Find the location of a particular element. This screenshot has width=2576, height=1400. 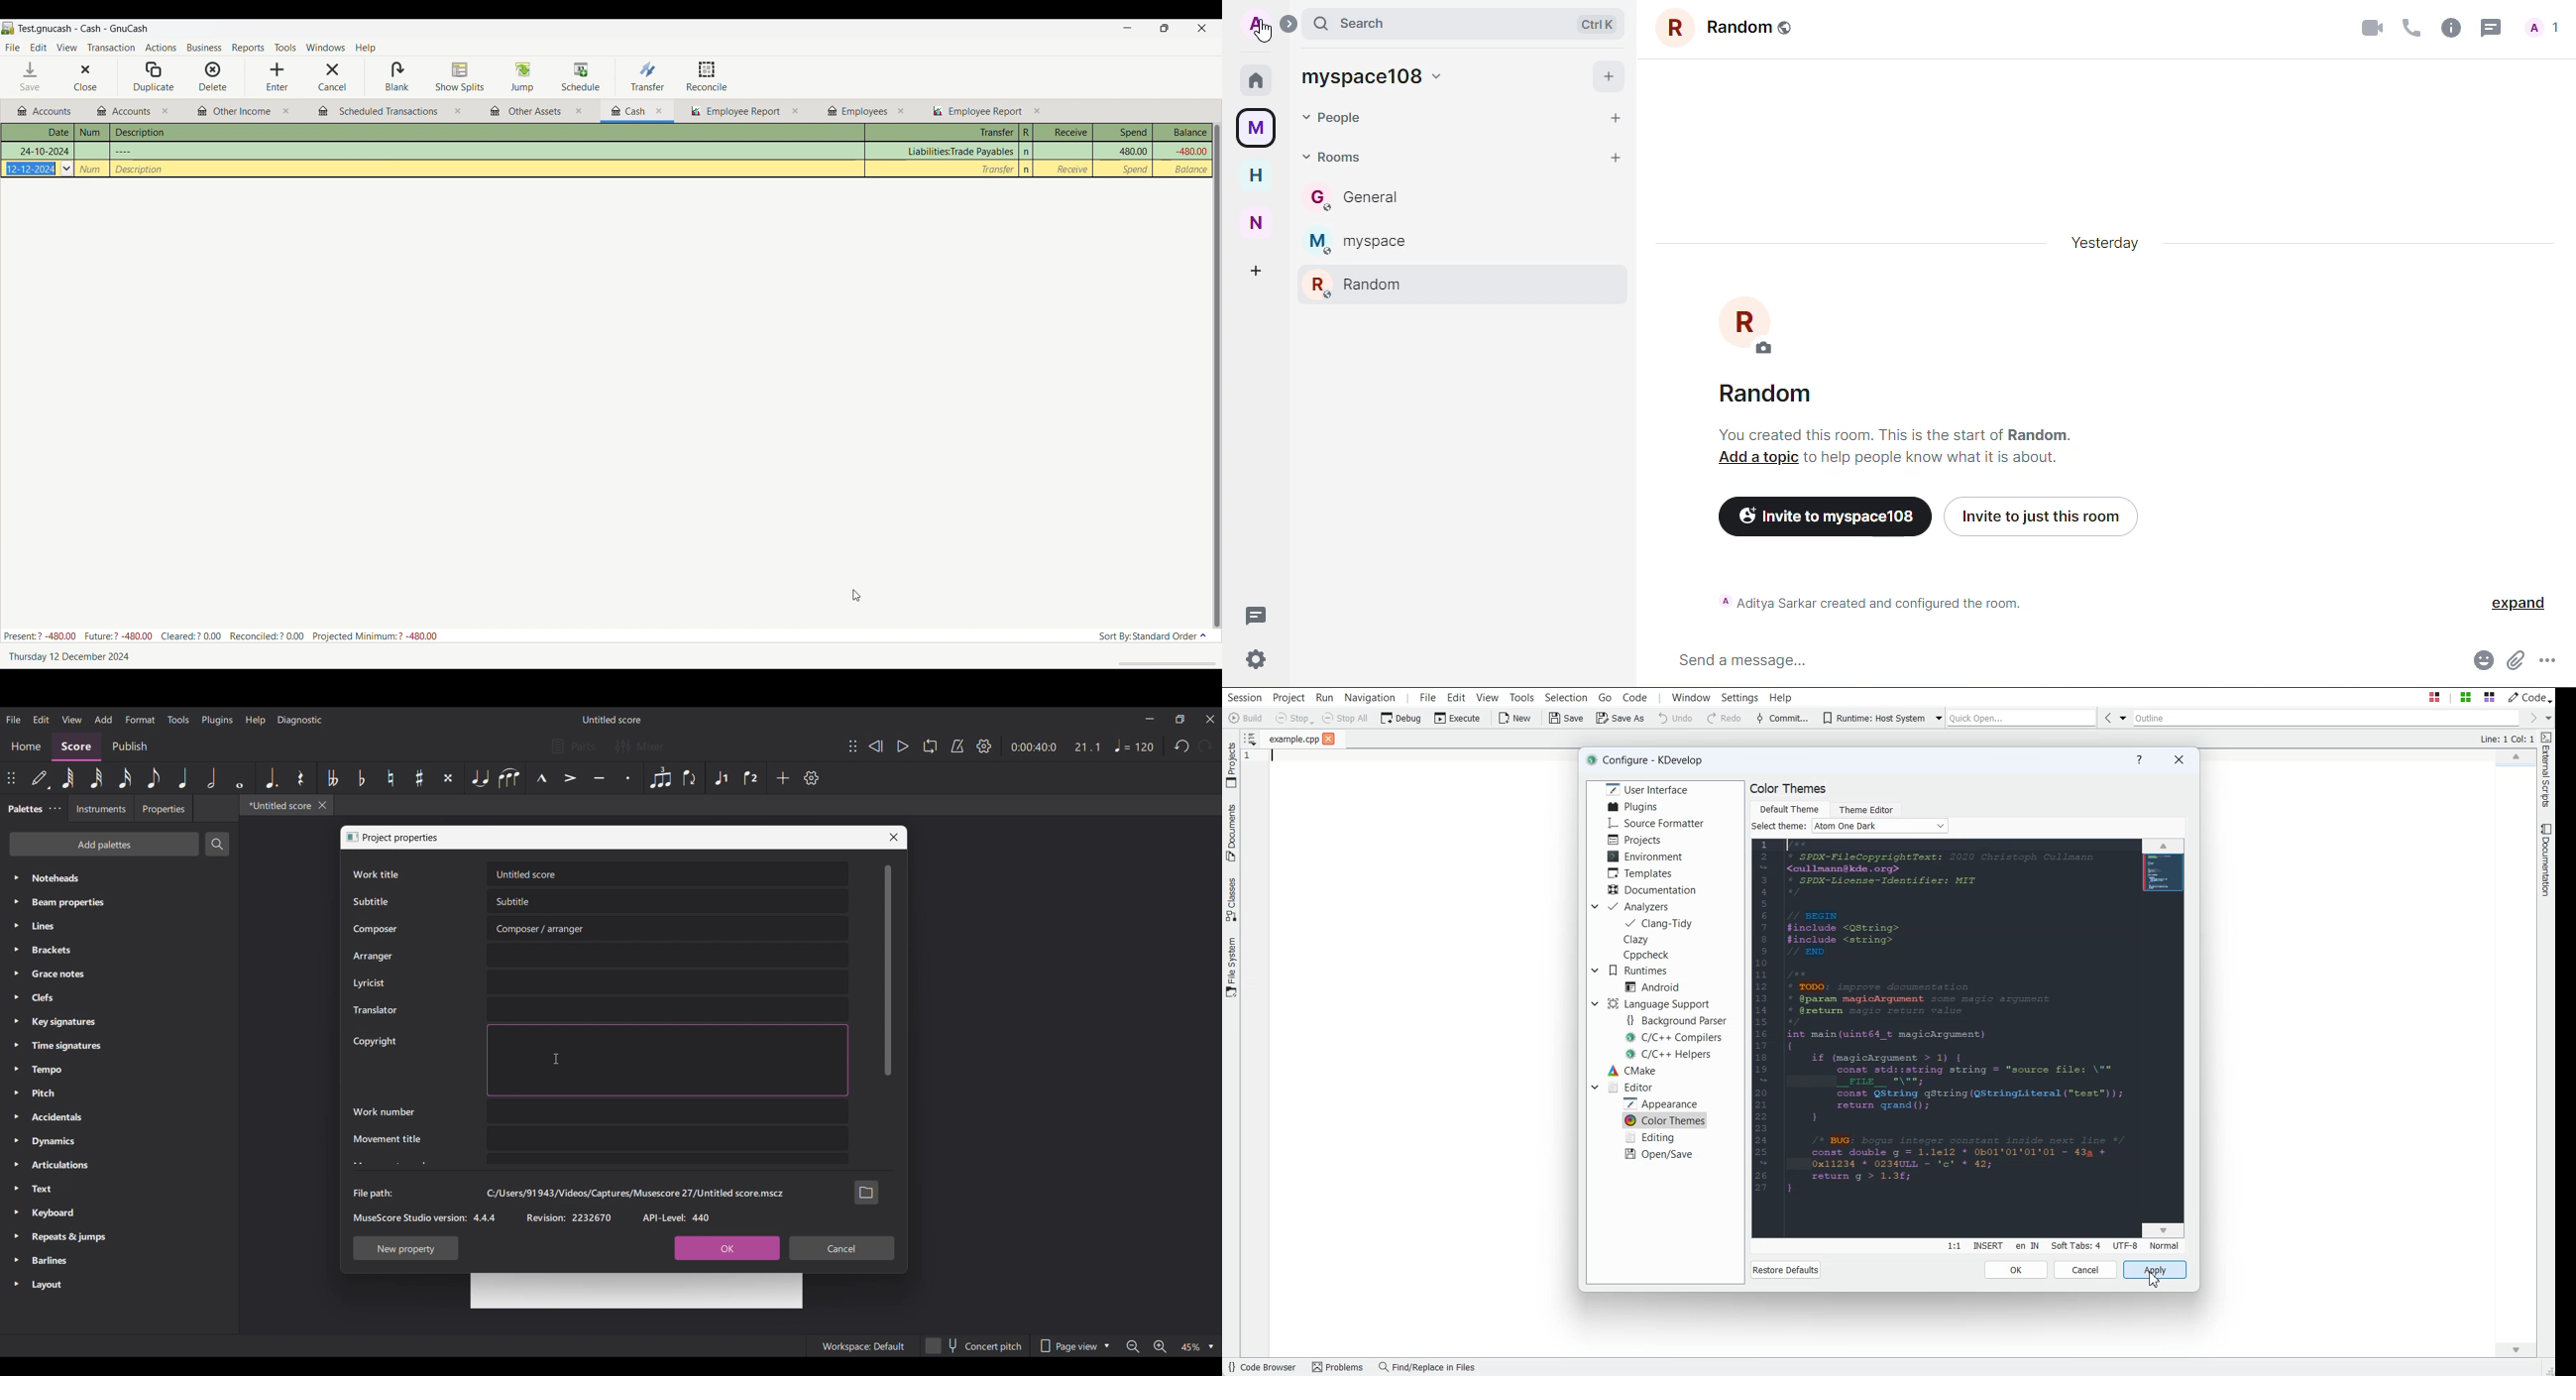

Undo is located at coordinates (1181, 746).